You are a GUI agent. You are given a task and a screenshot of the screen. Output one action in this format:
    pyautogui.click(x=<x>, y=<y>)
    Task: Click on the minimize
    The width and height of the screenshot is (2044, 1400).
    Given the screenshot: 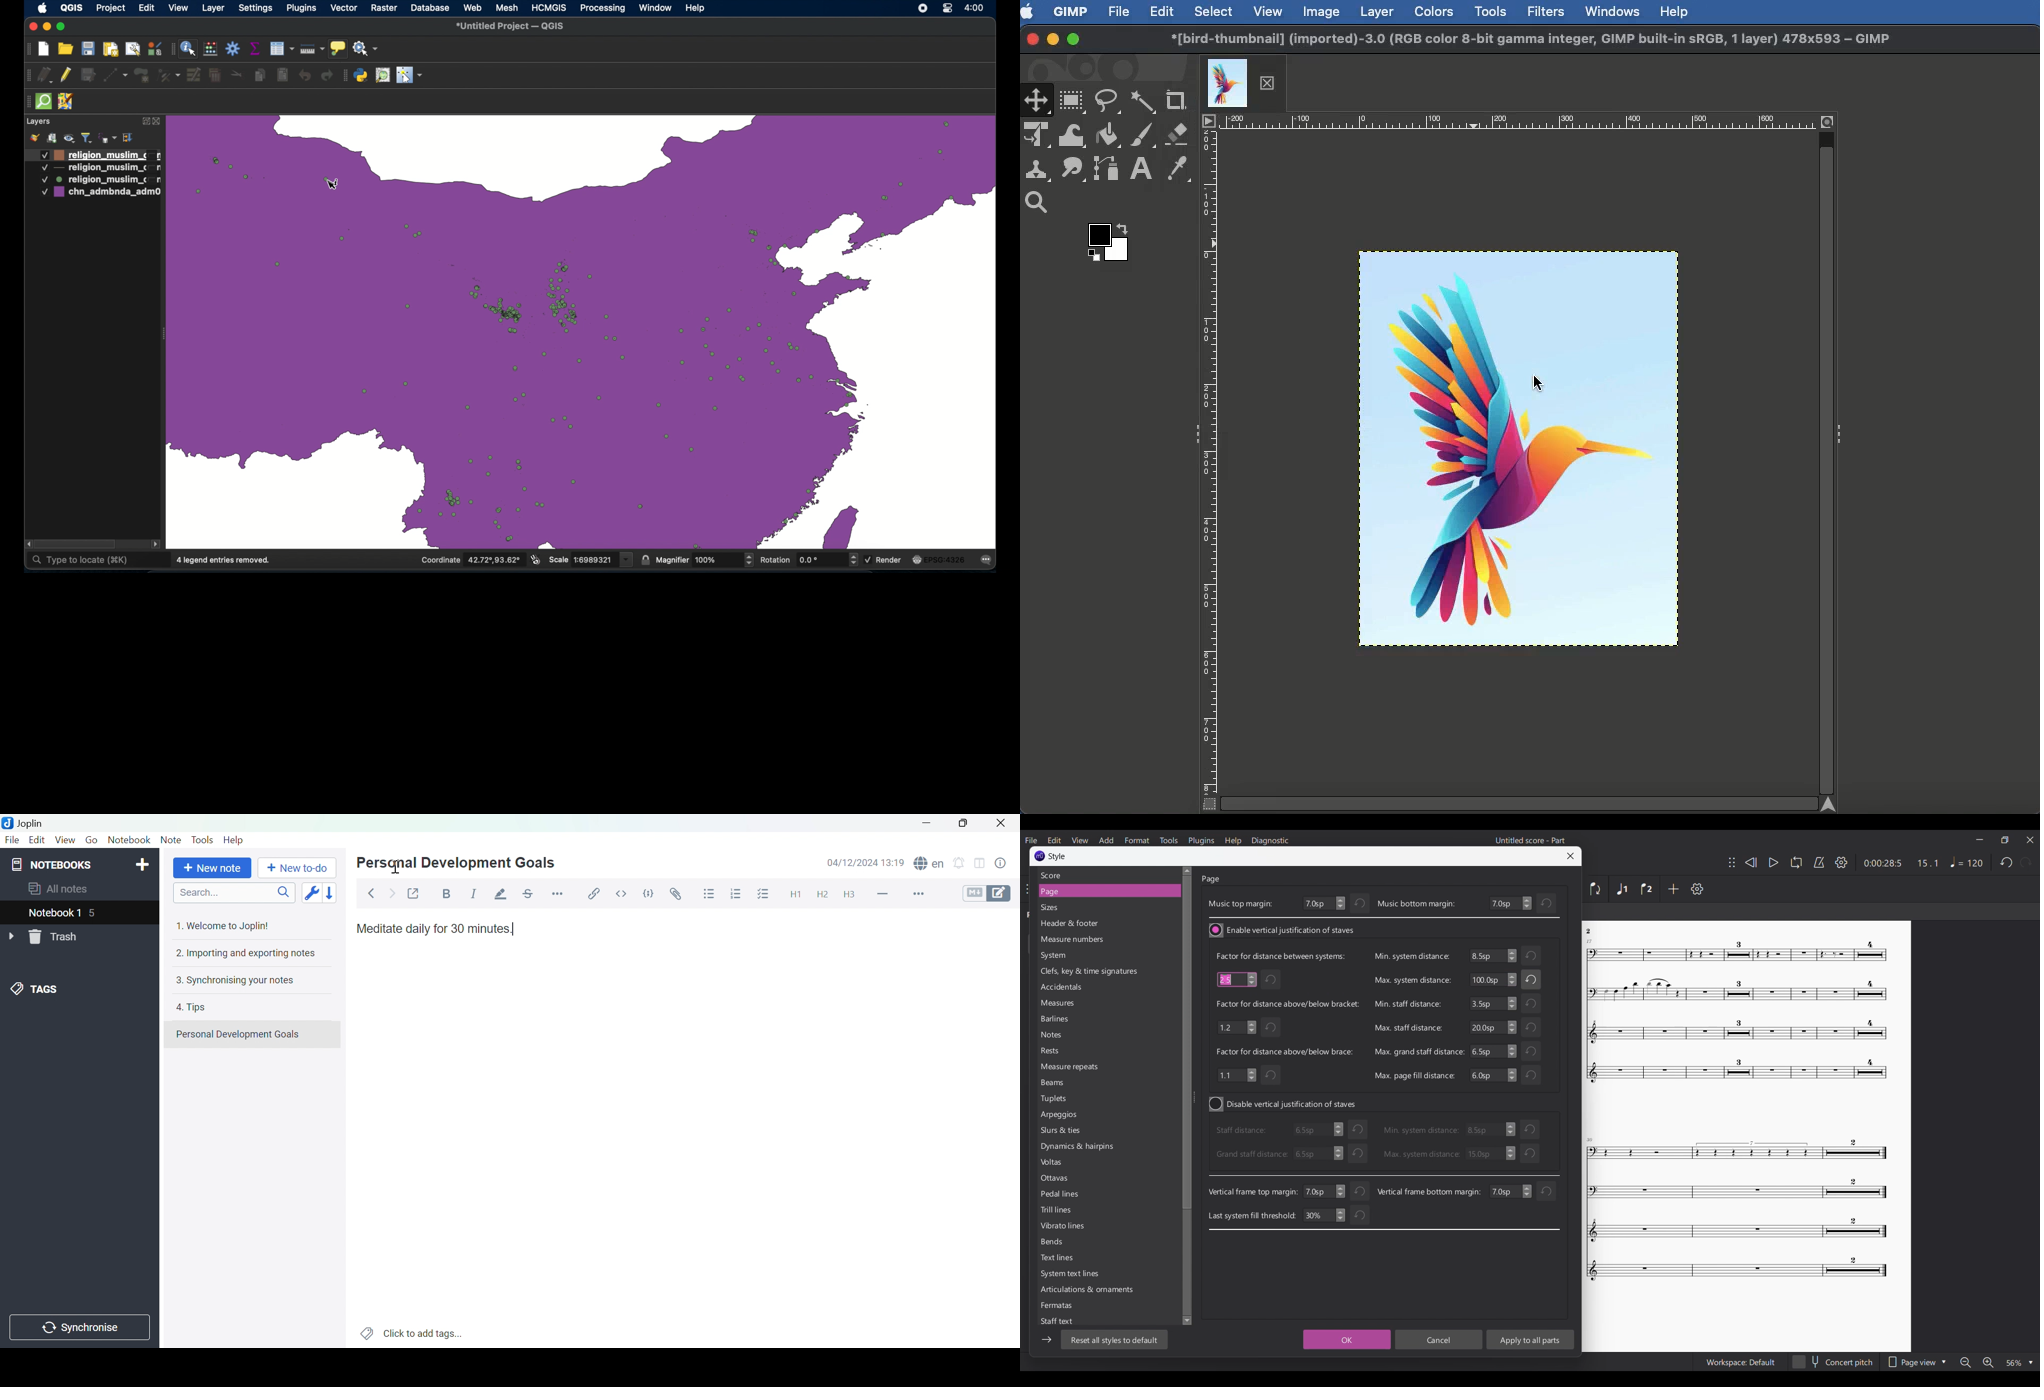 What is the action you would take?
    pyautogui.click(x=46, y=27)
    